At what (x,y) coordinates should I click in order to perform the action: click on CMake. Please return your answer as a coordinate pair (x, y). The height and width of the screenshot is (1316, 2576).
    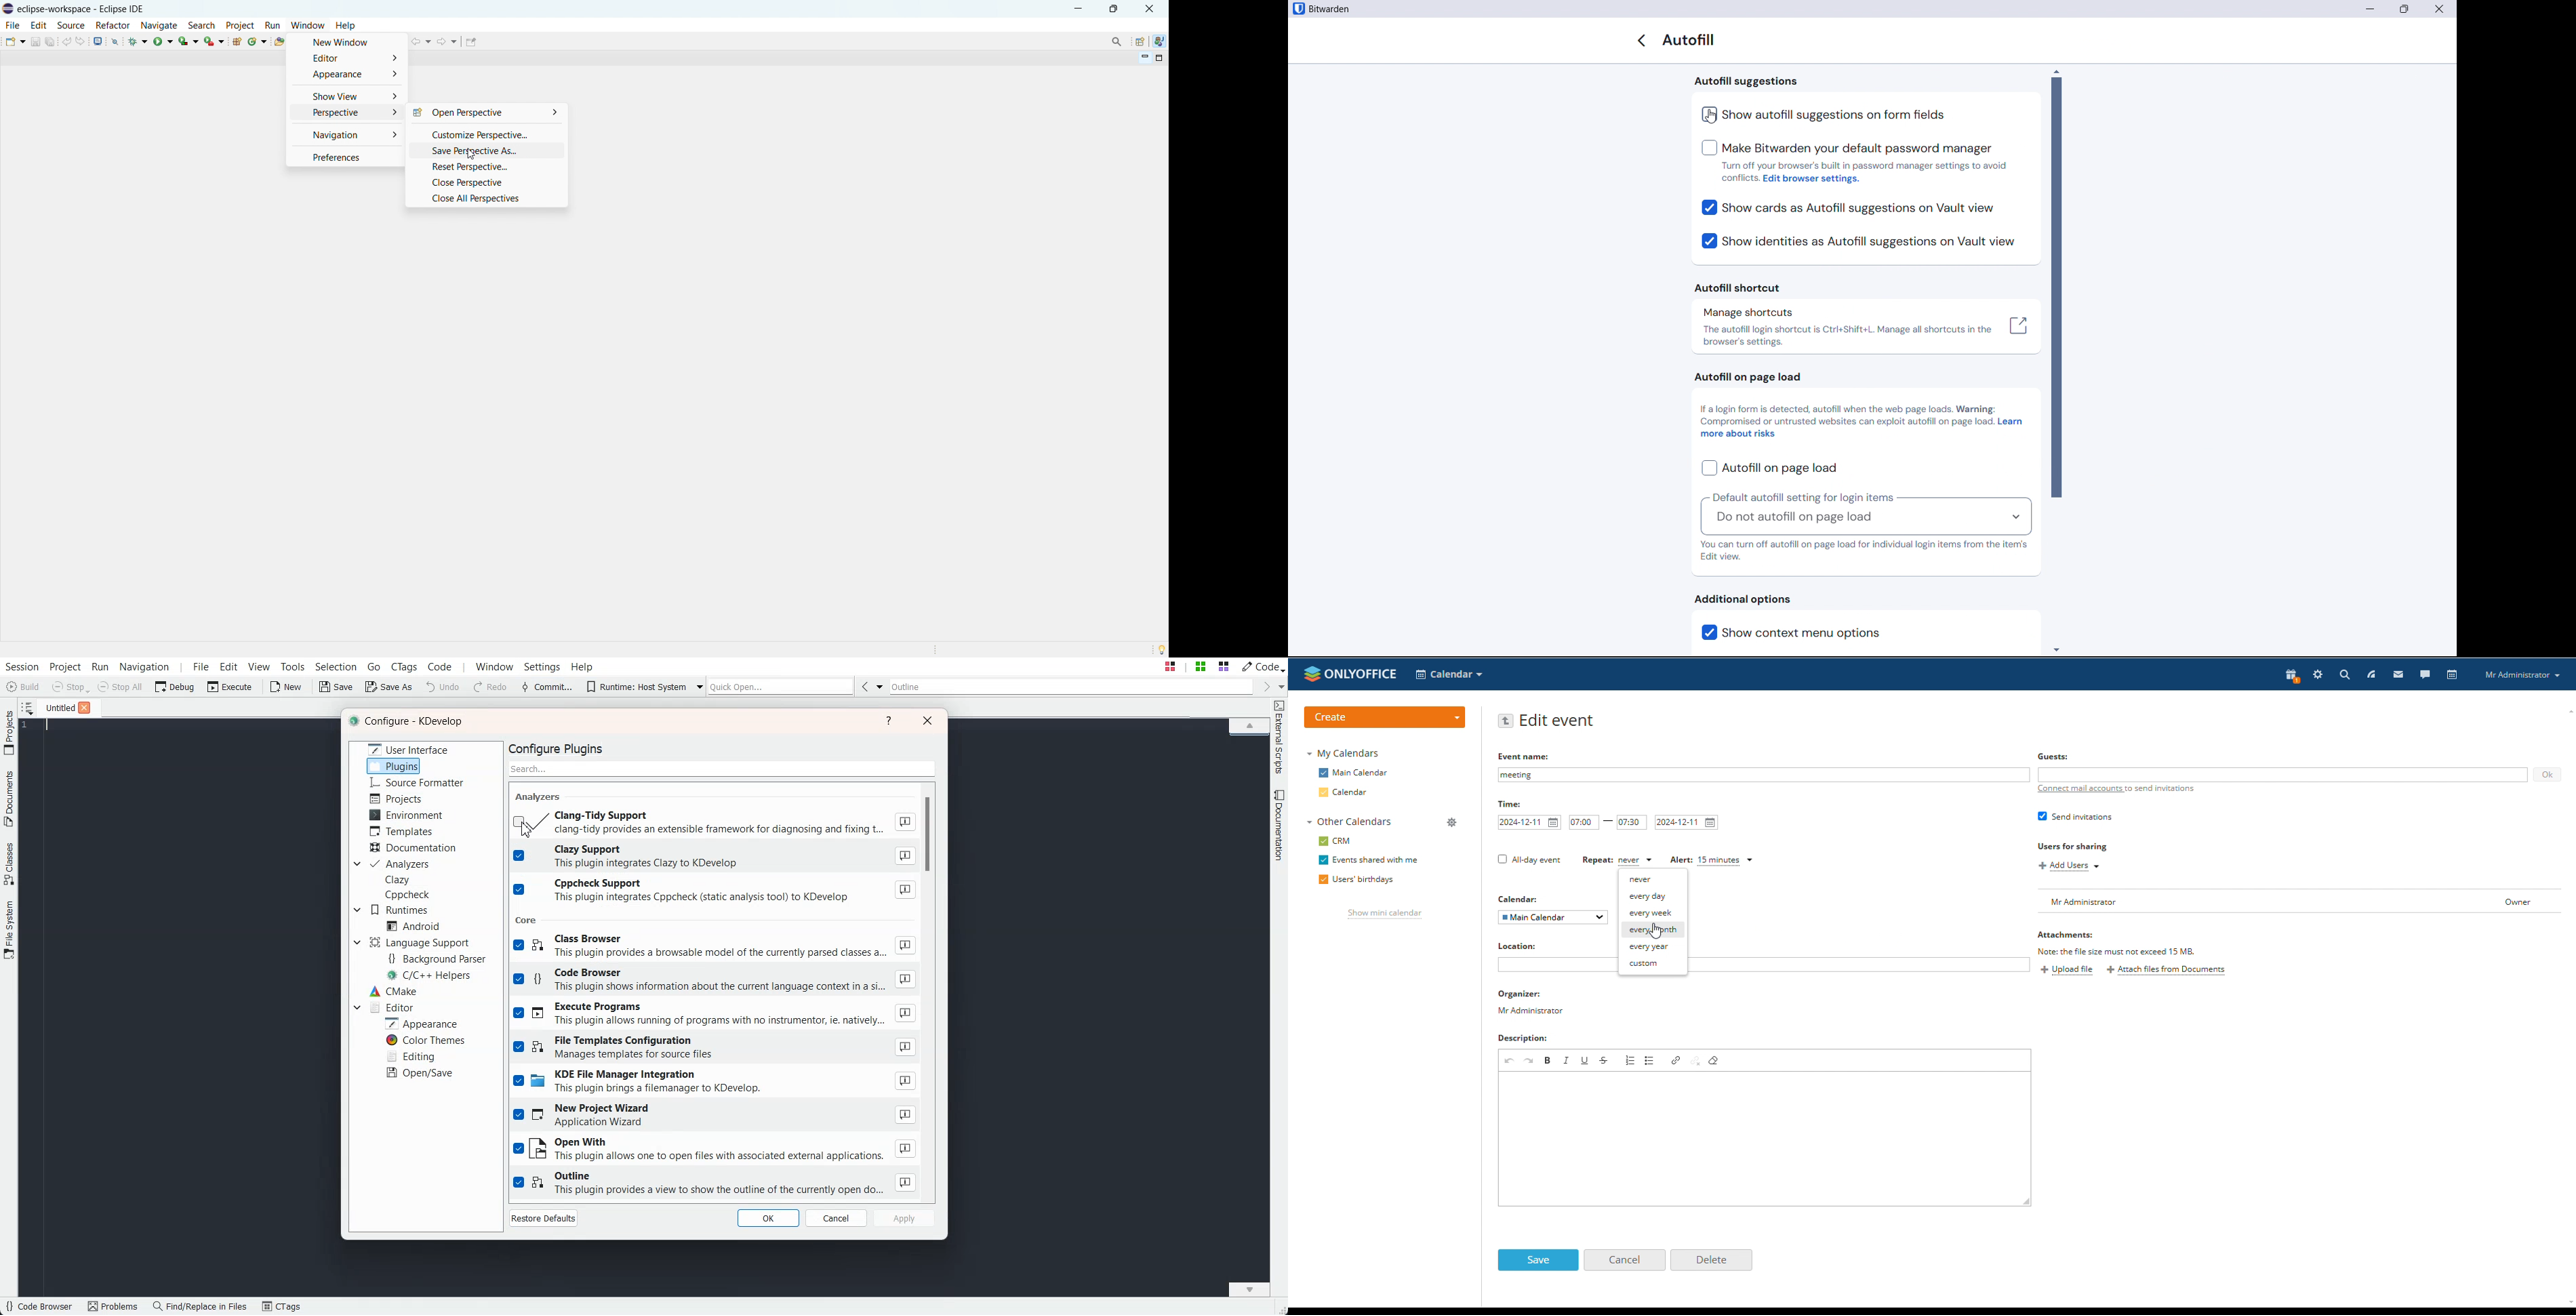
    Looking at the image, I should click on (393, 991).